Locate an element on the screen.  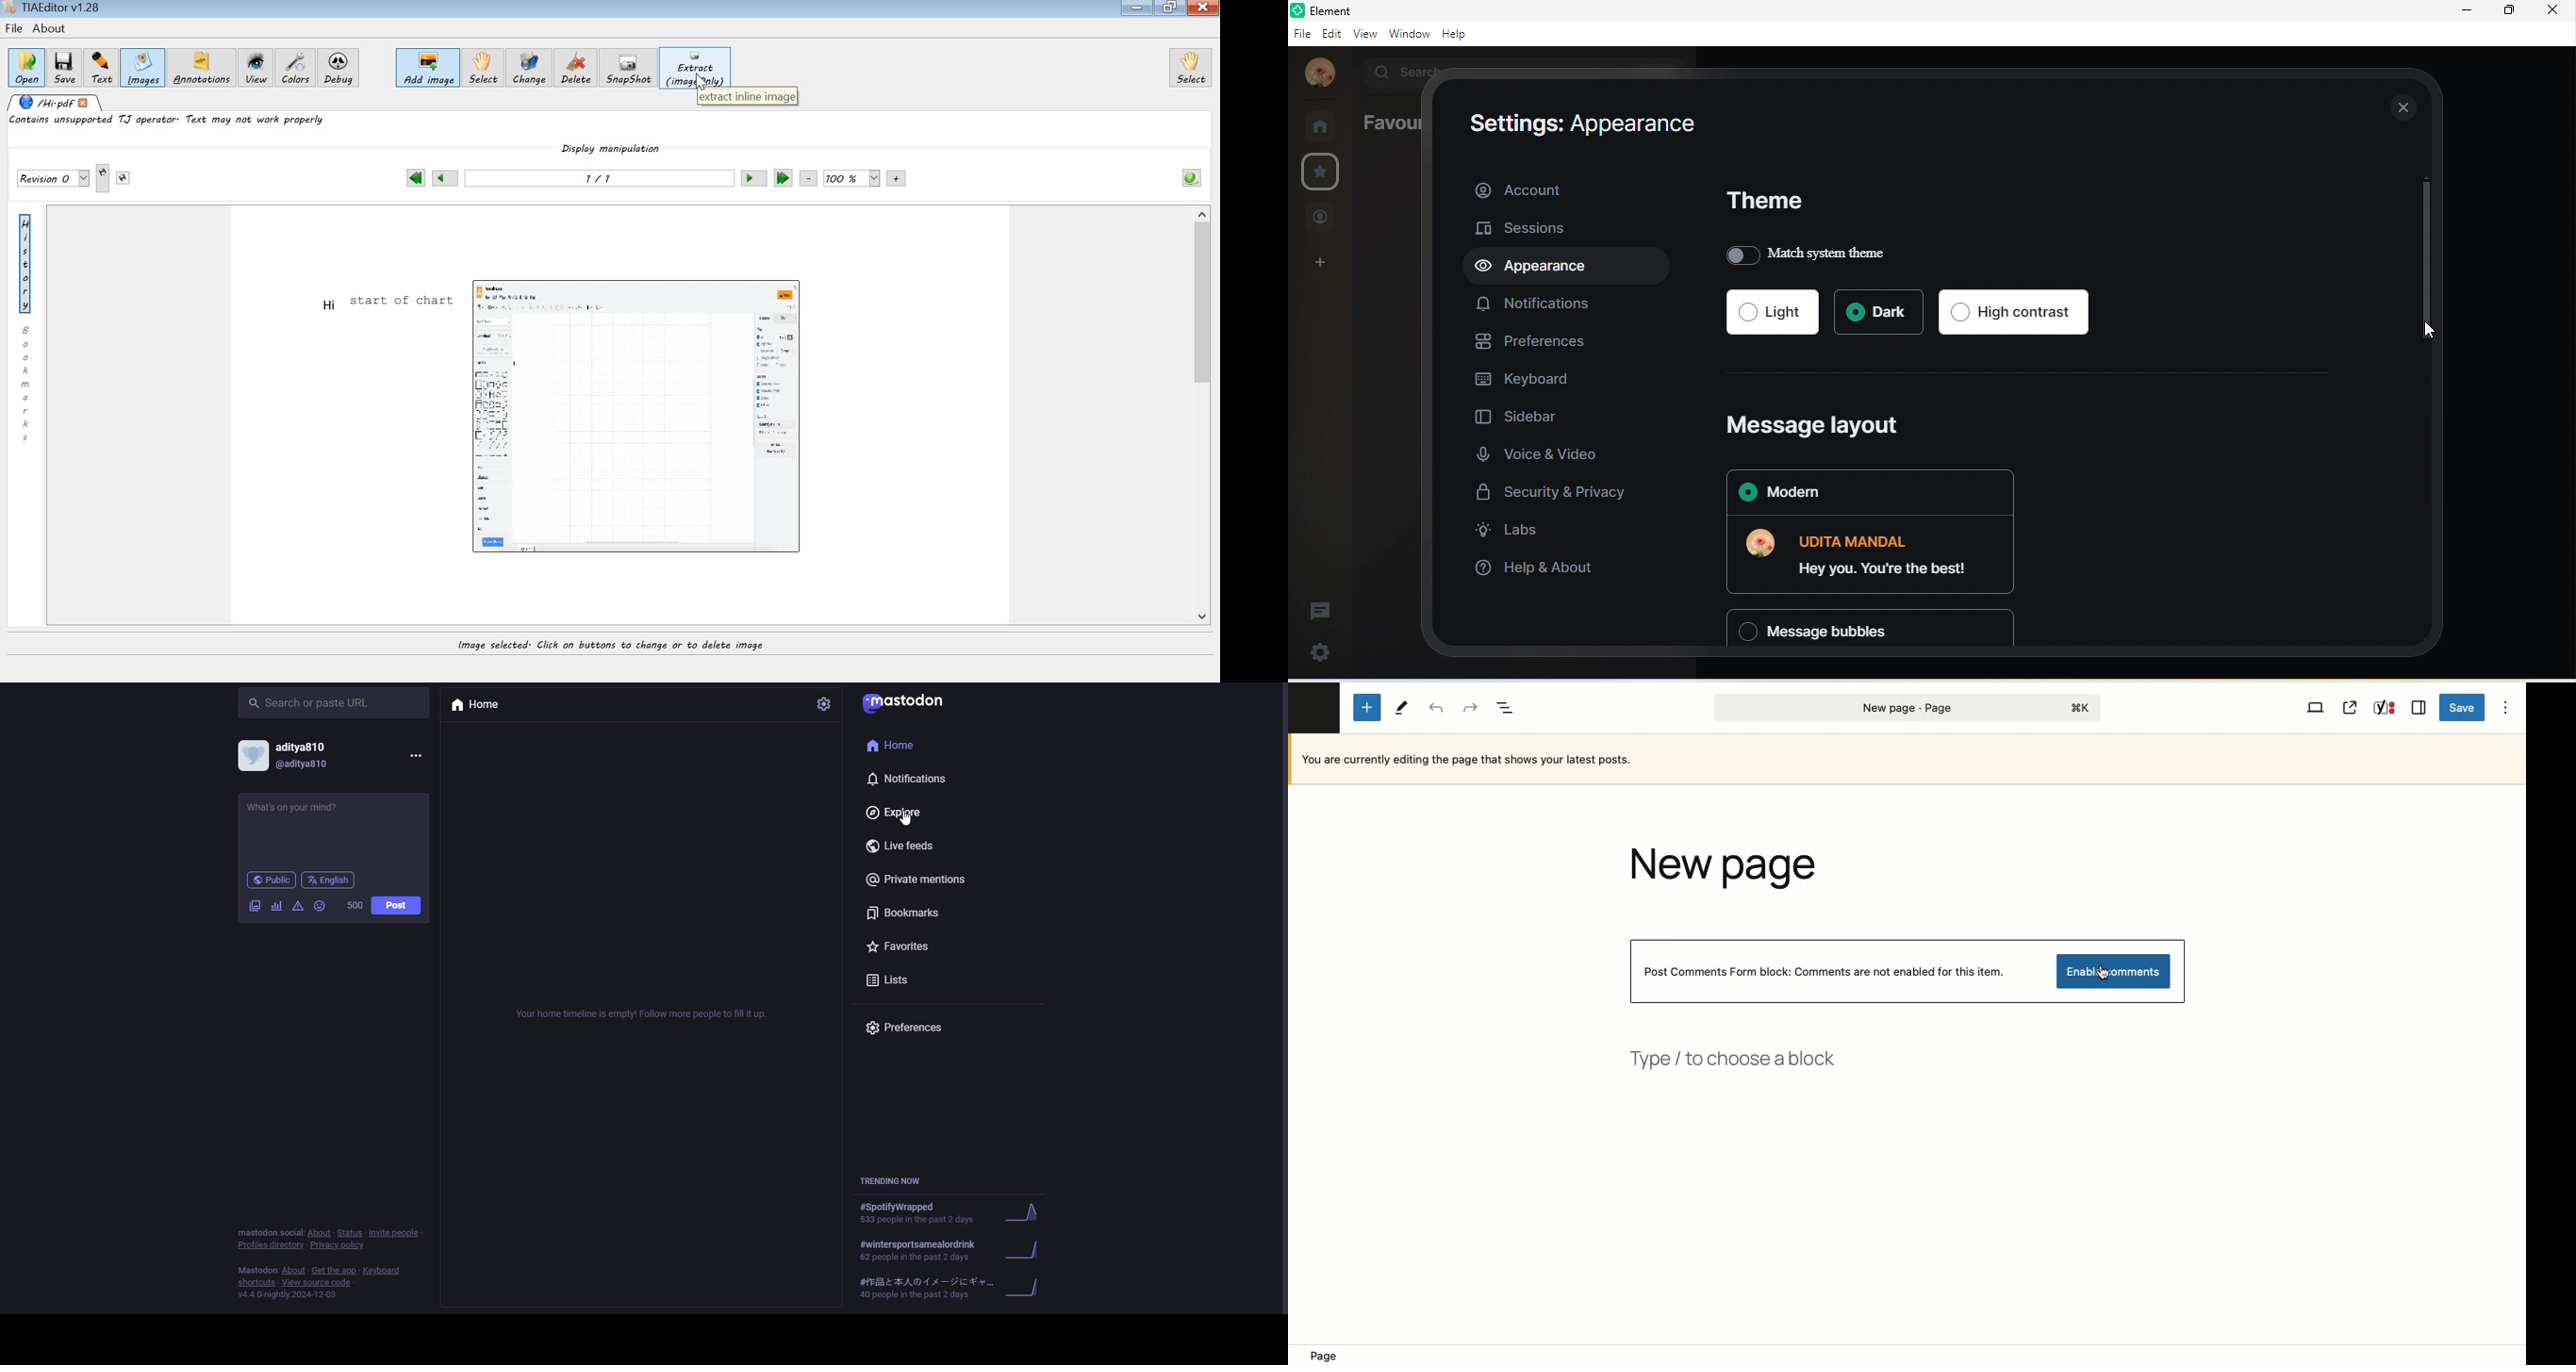
View page is located at coordinates (2351, 707).